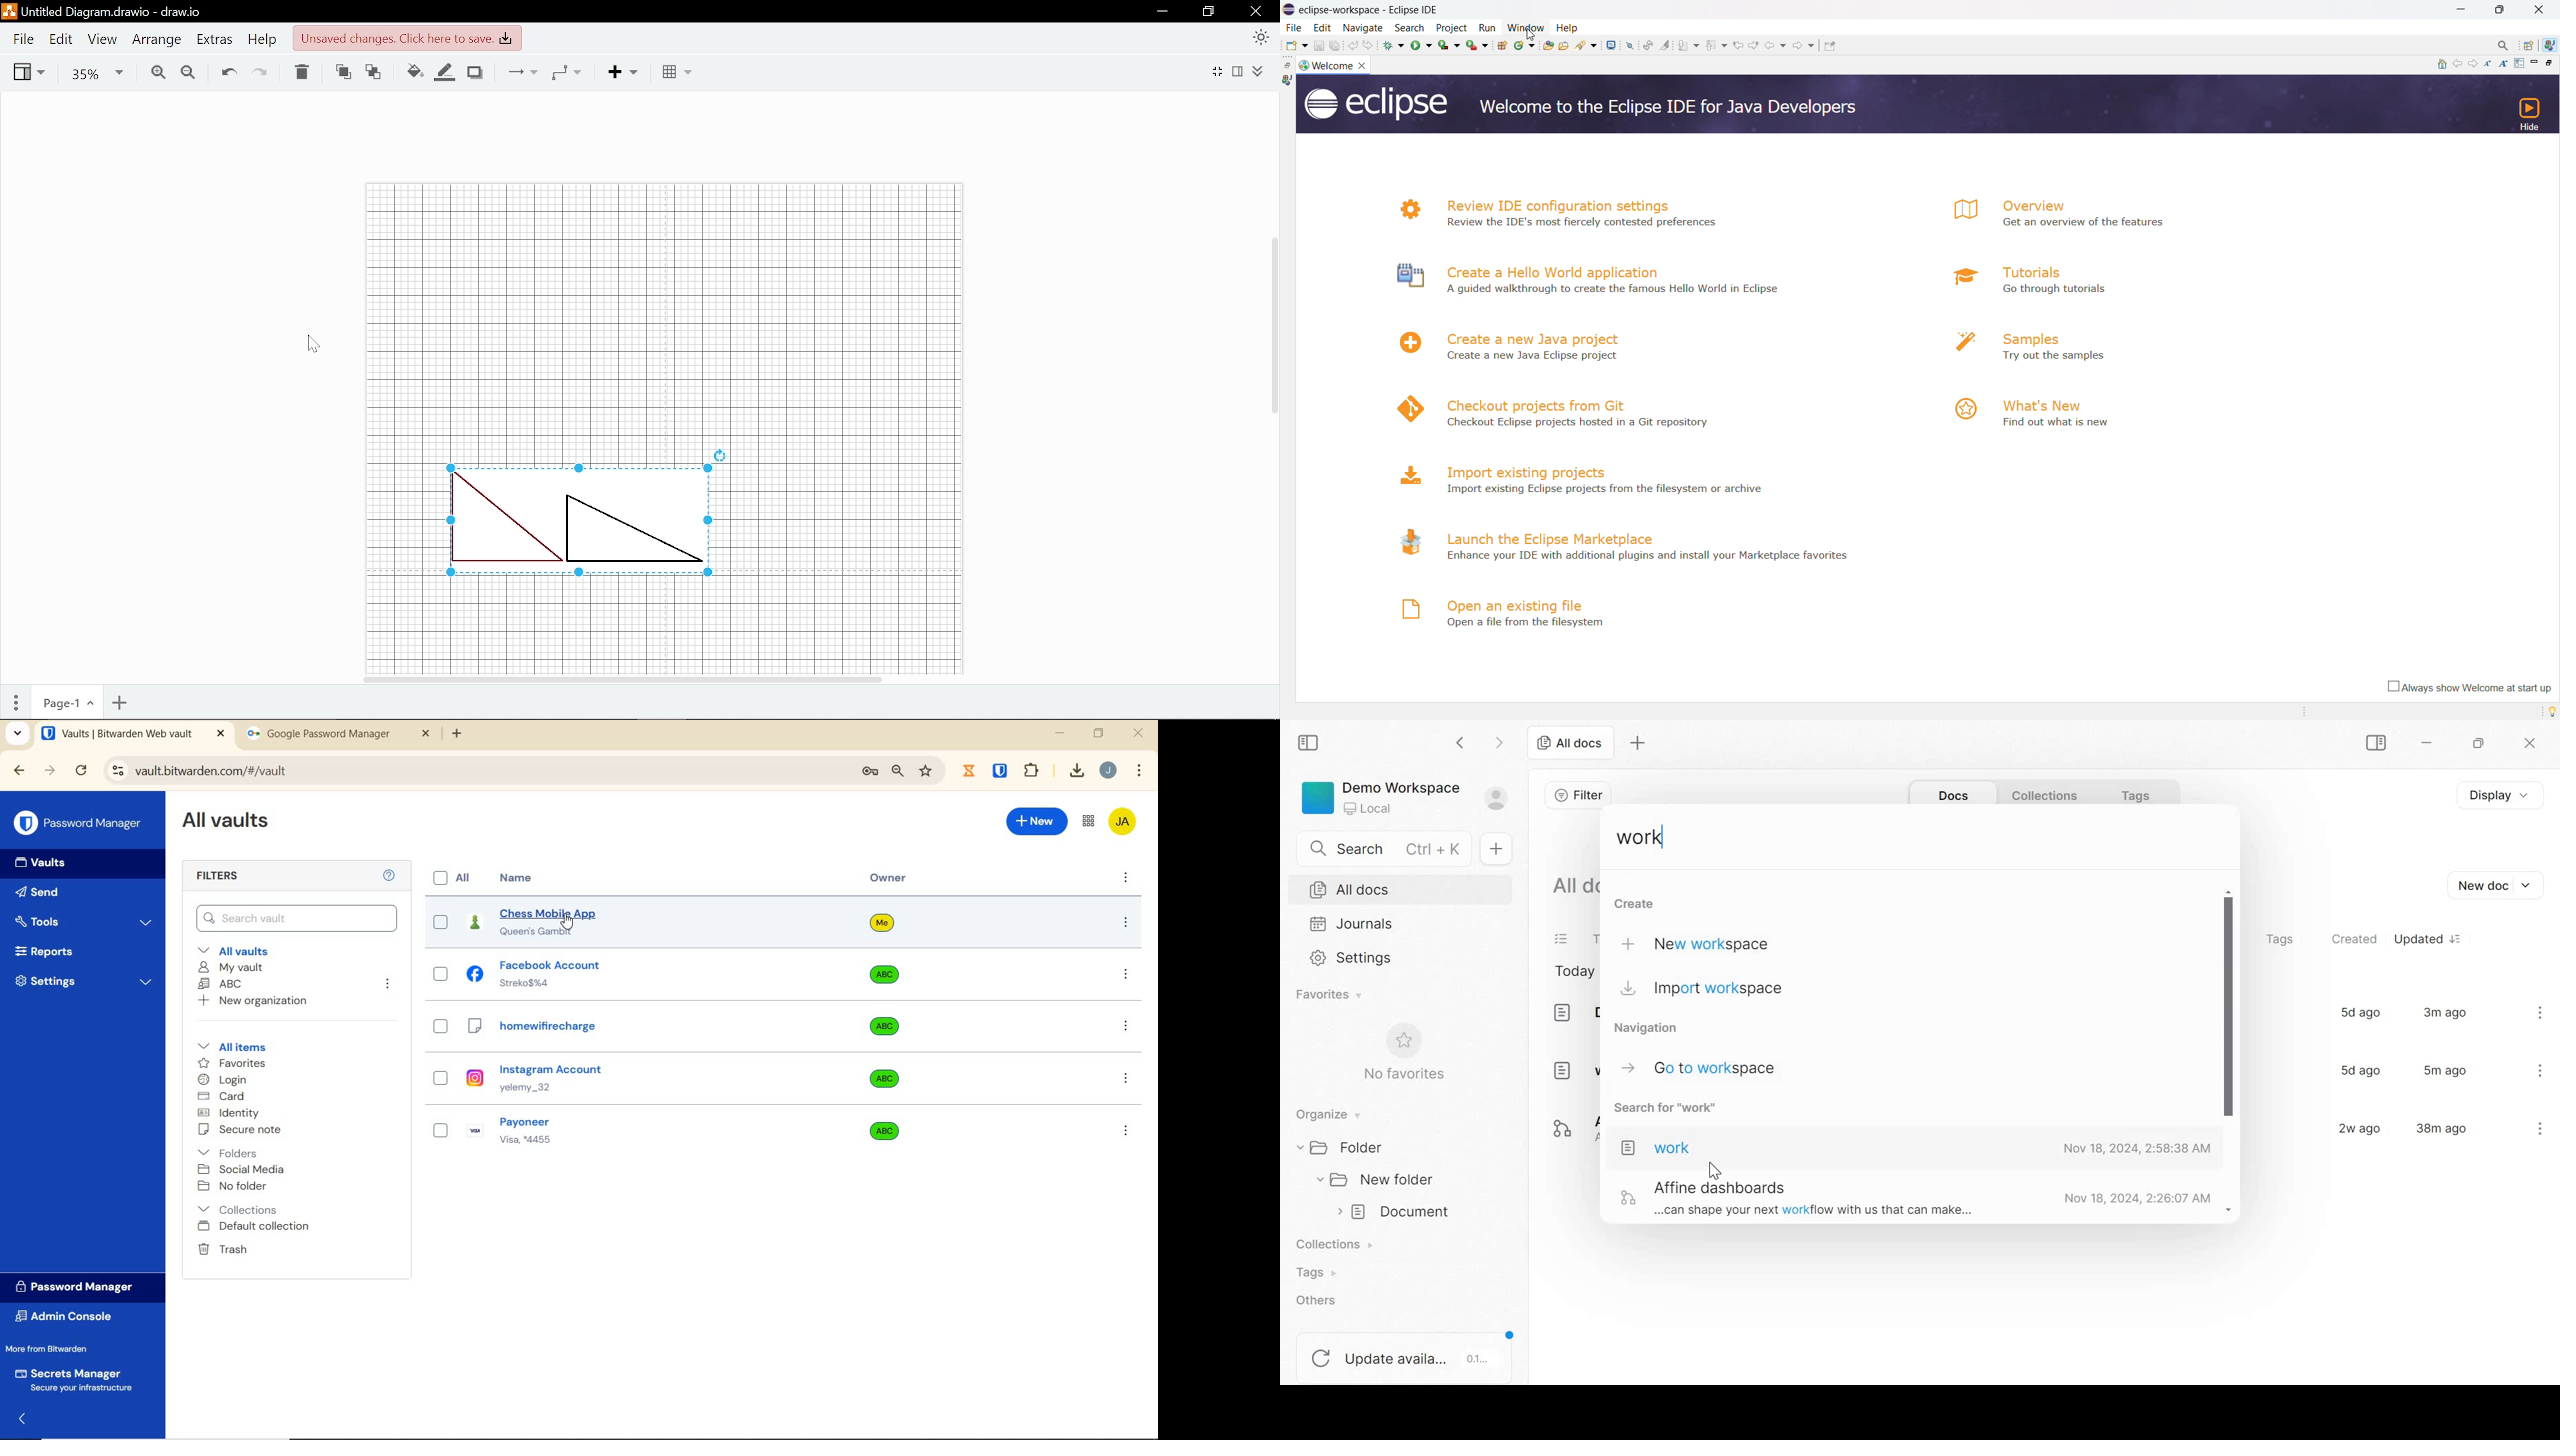 This screenshot has height=1456, width=2576. Describe the element at coordinates (444, 919) in the screenshot. I see `check box` at that location.